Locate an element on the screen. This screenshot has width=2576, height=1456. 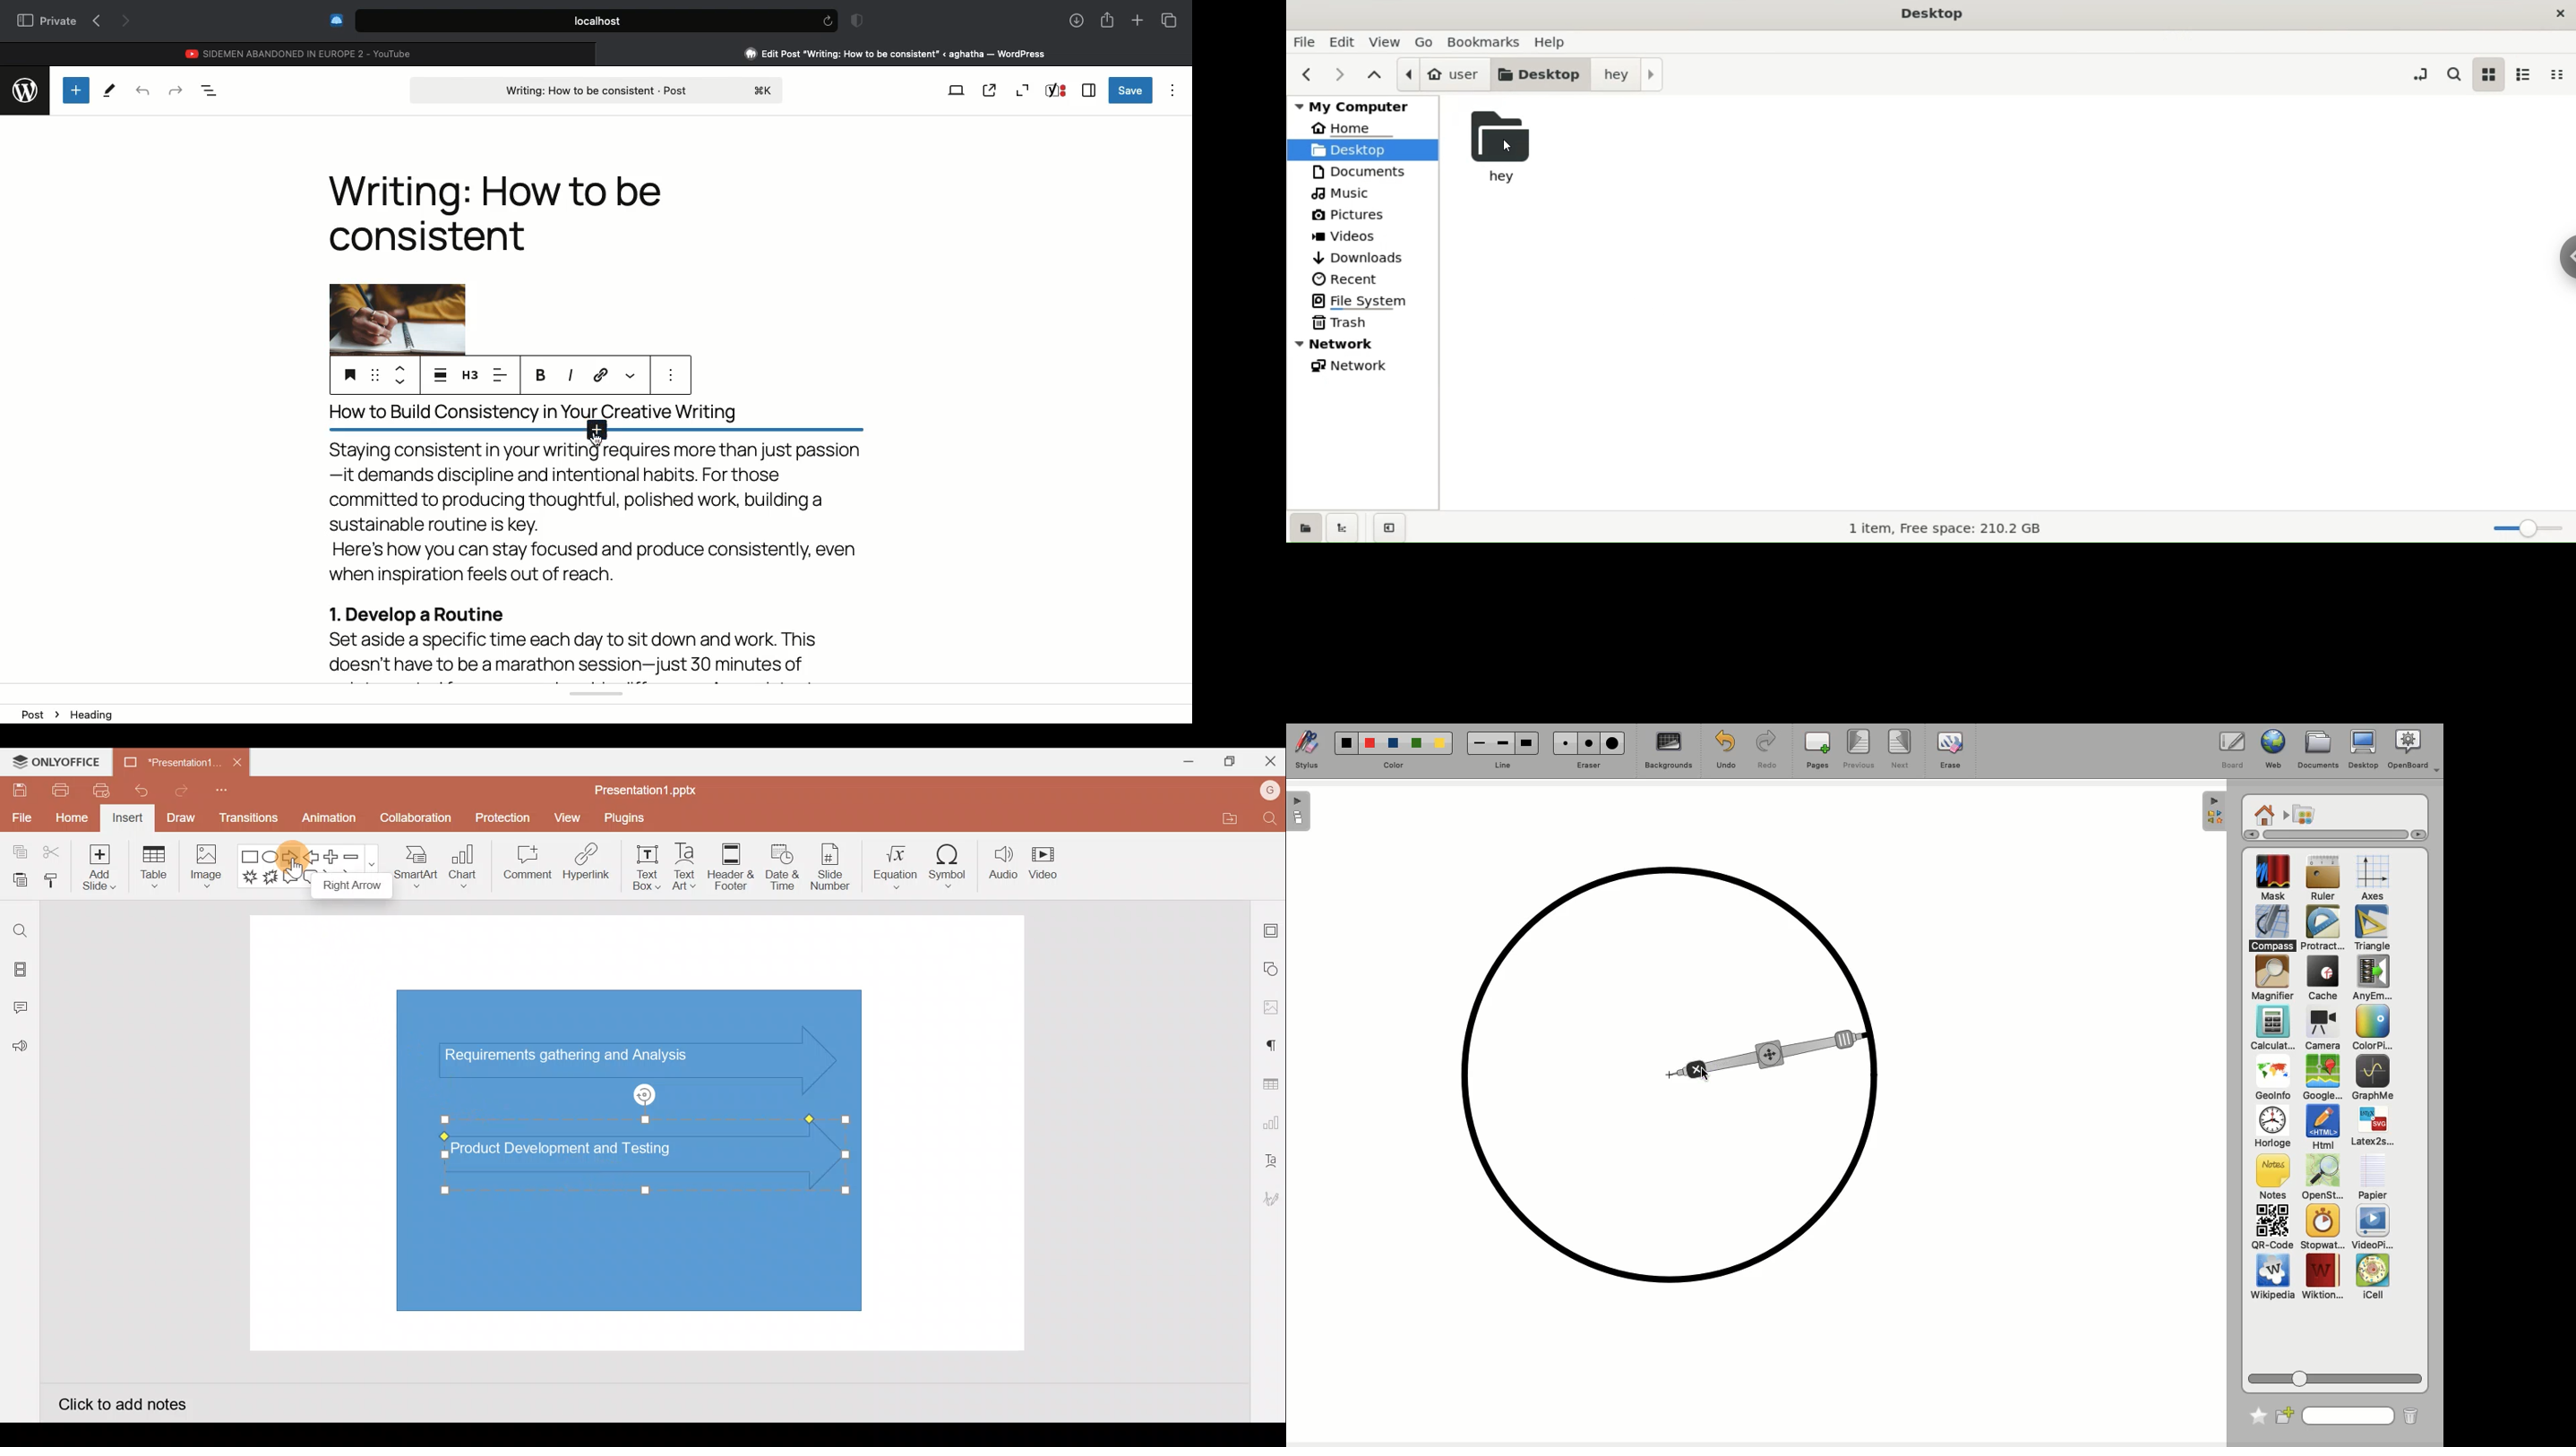
color5 is located at coordinates (1439, 744).